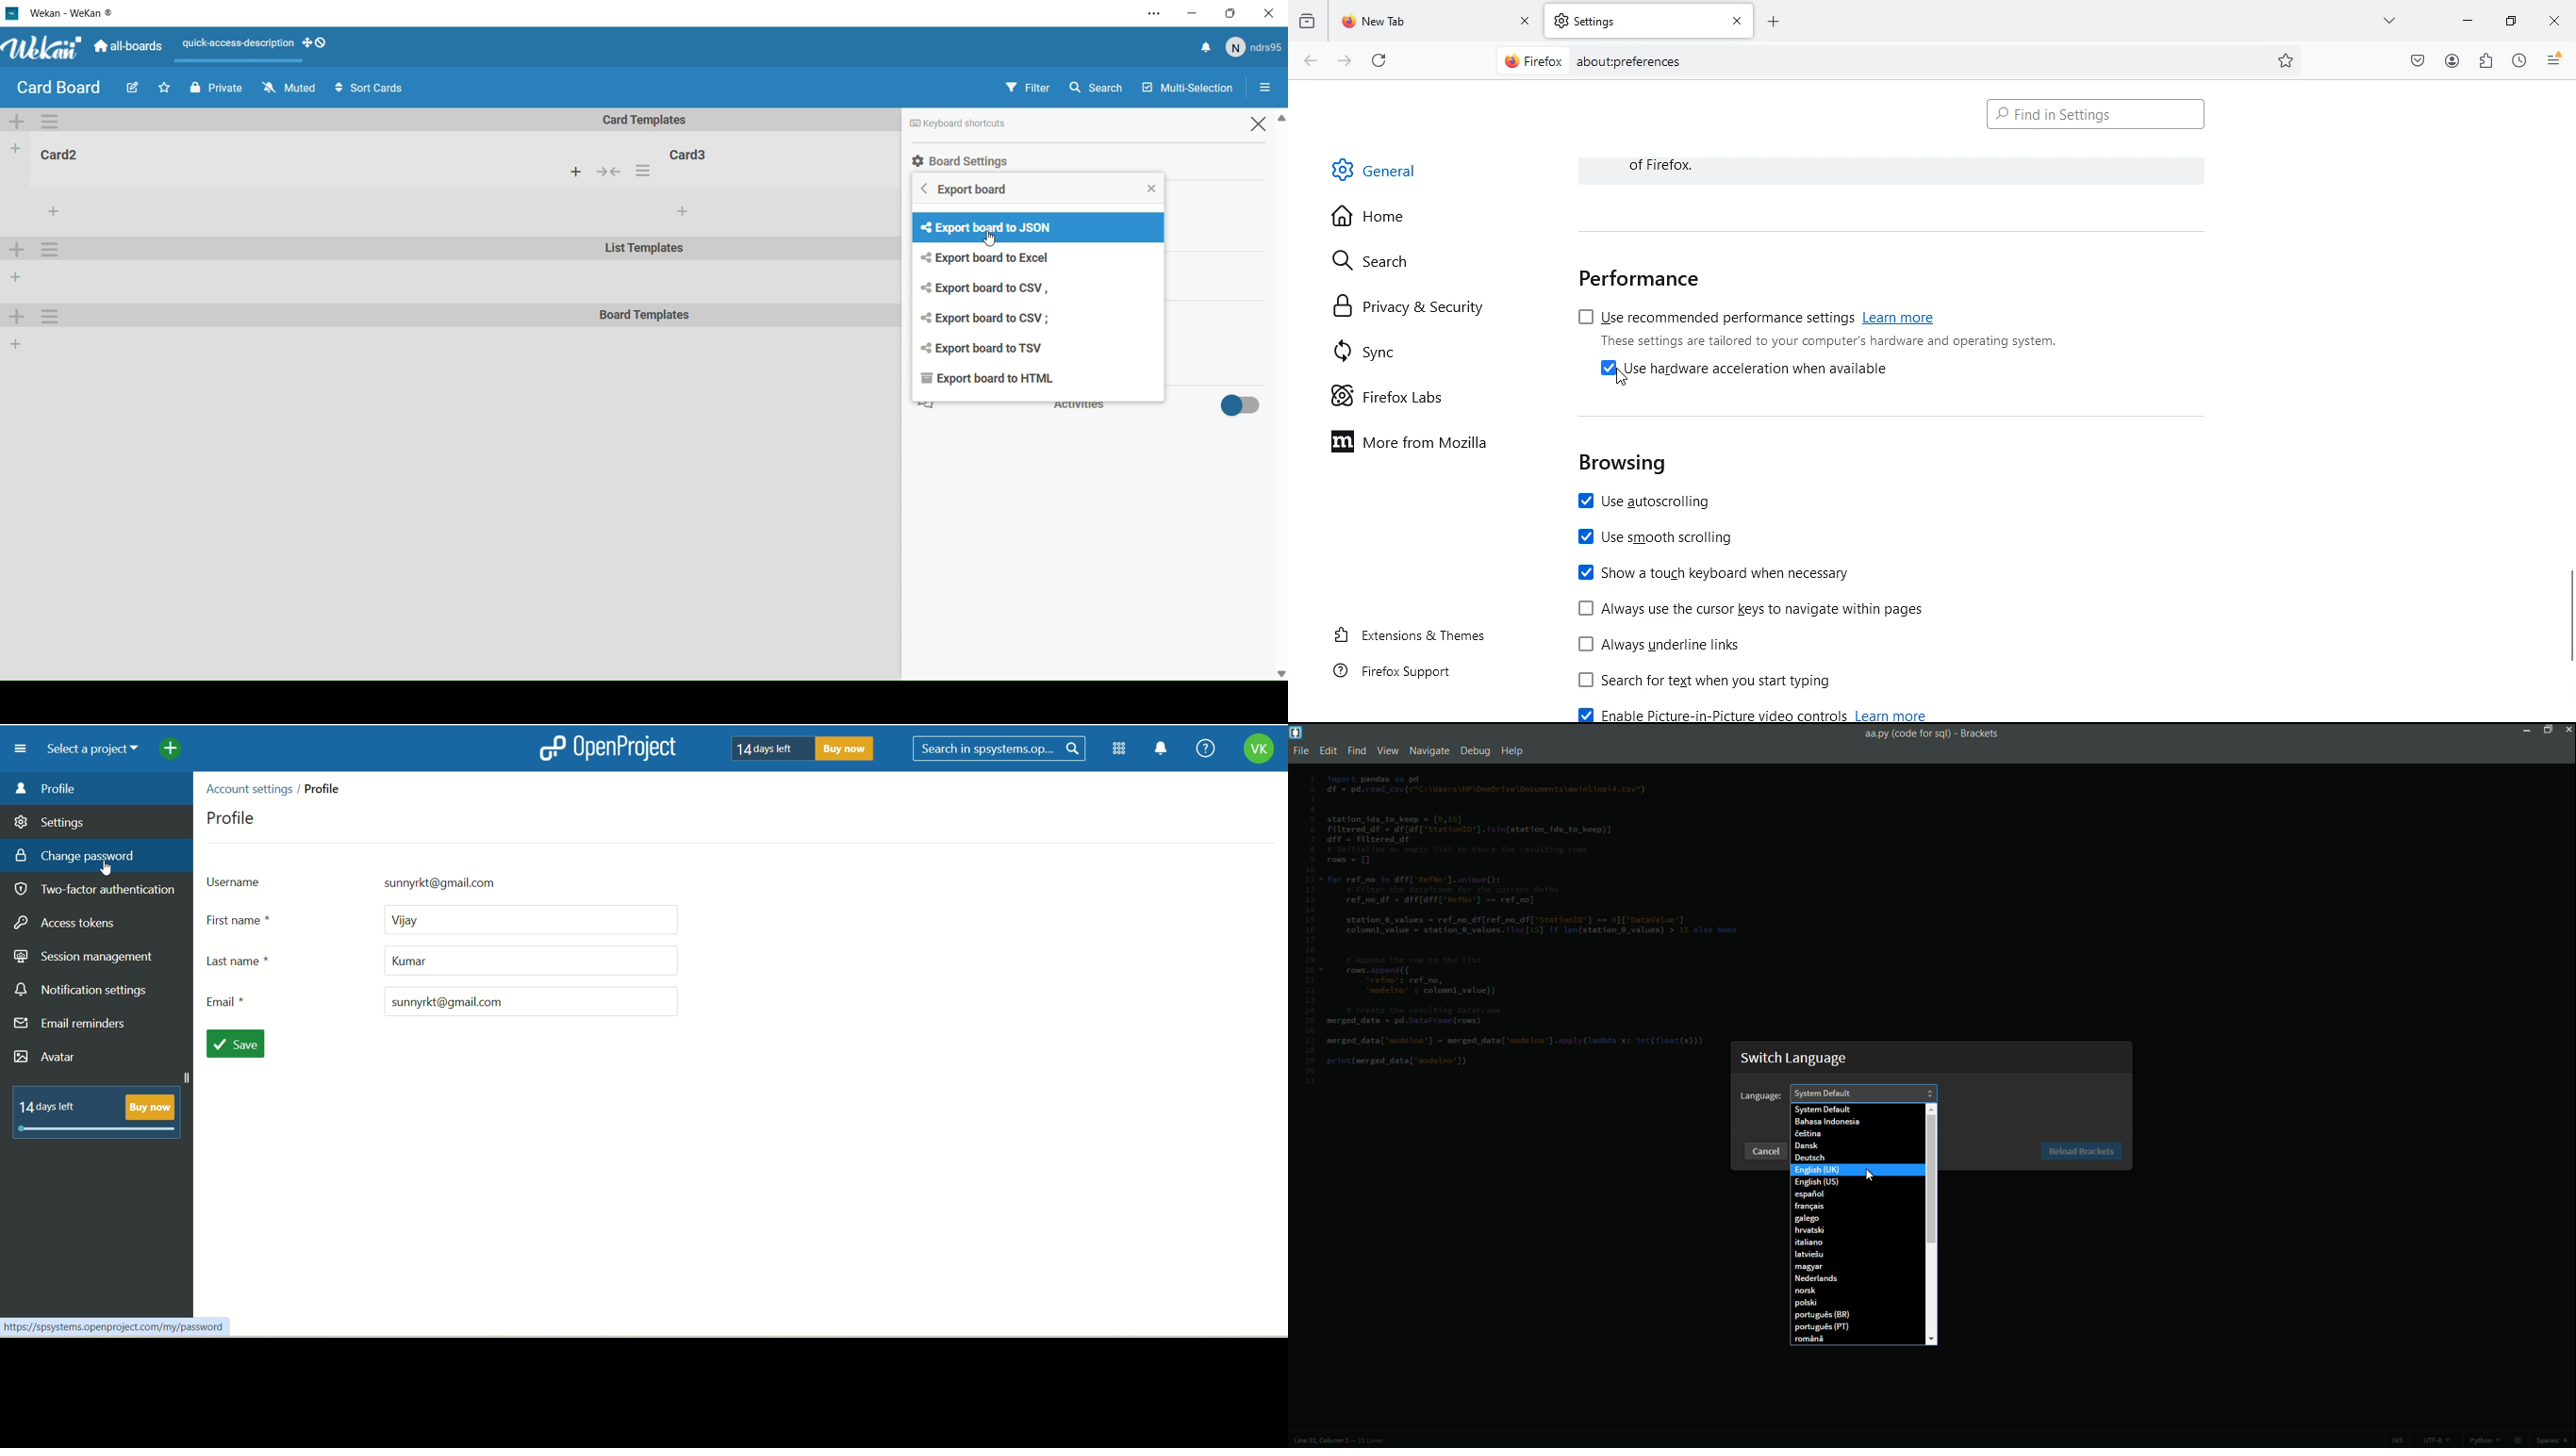  Describe the element at coordinates (52, 317) in the screenshot. I see `Settings` at that location.